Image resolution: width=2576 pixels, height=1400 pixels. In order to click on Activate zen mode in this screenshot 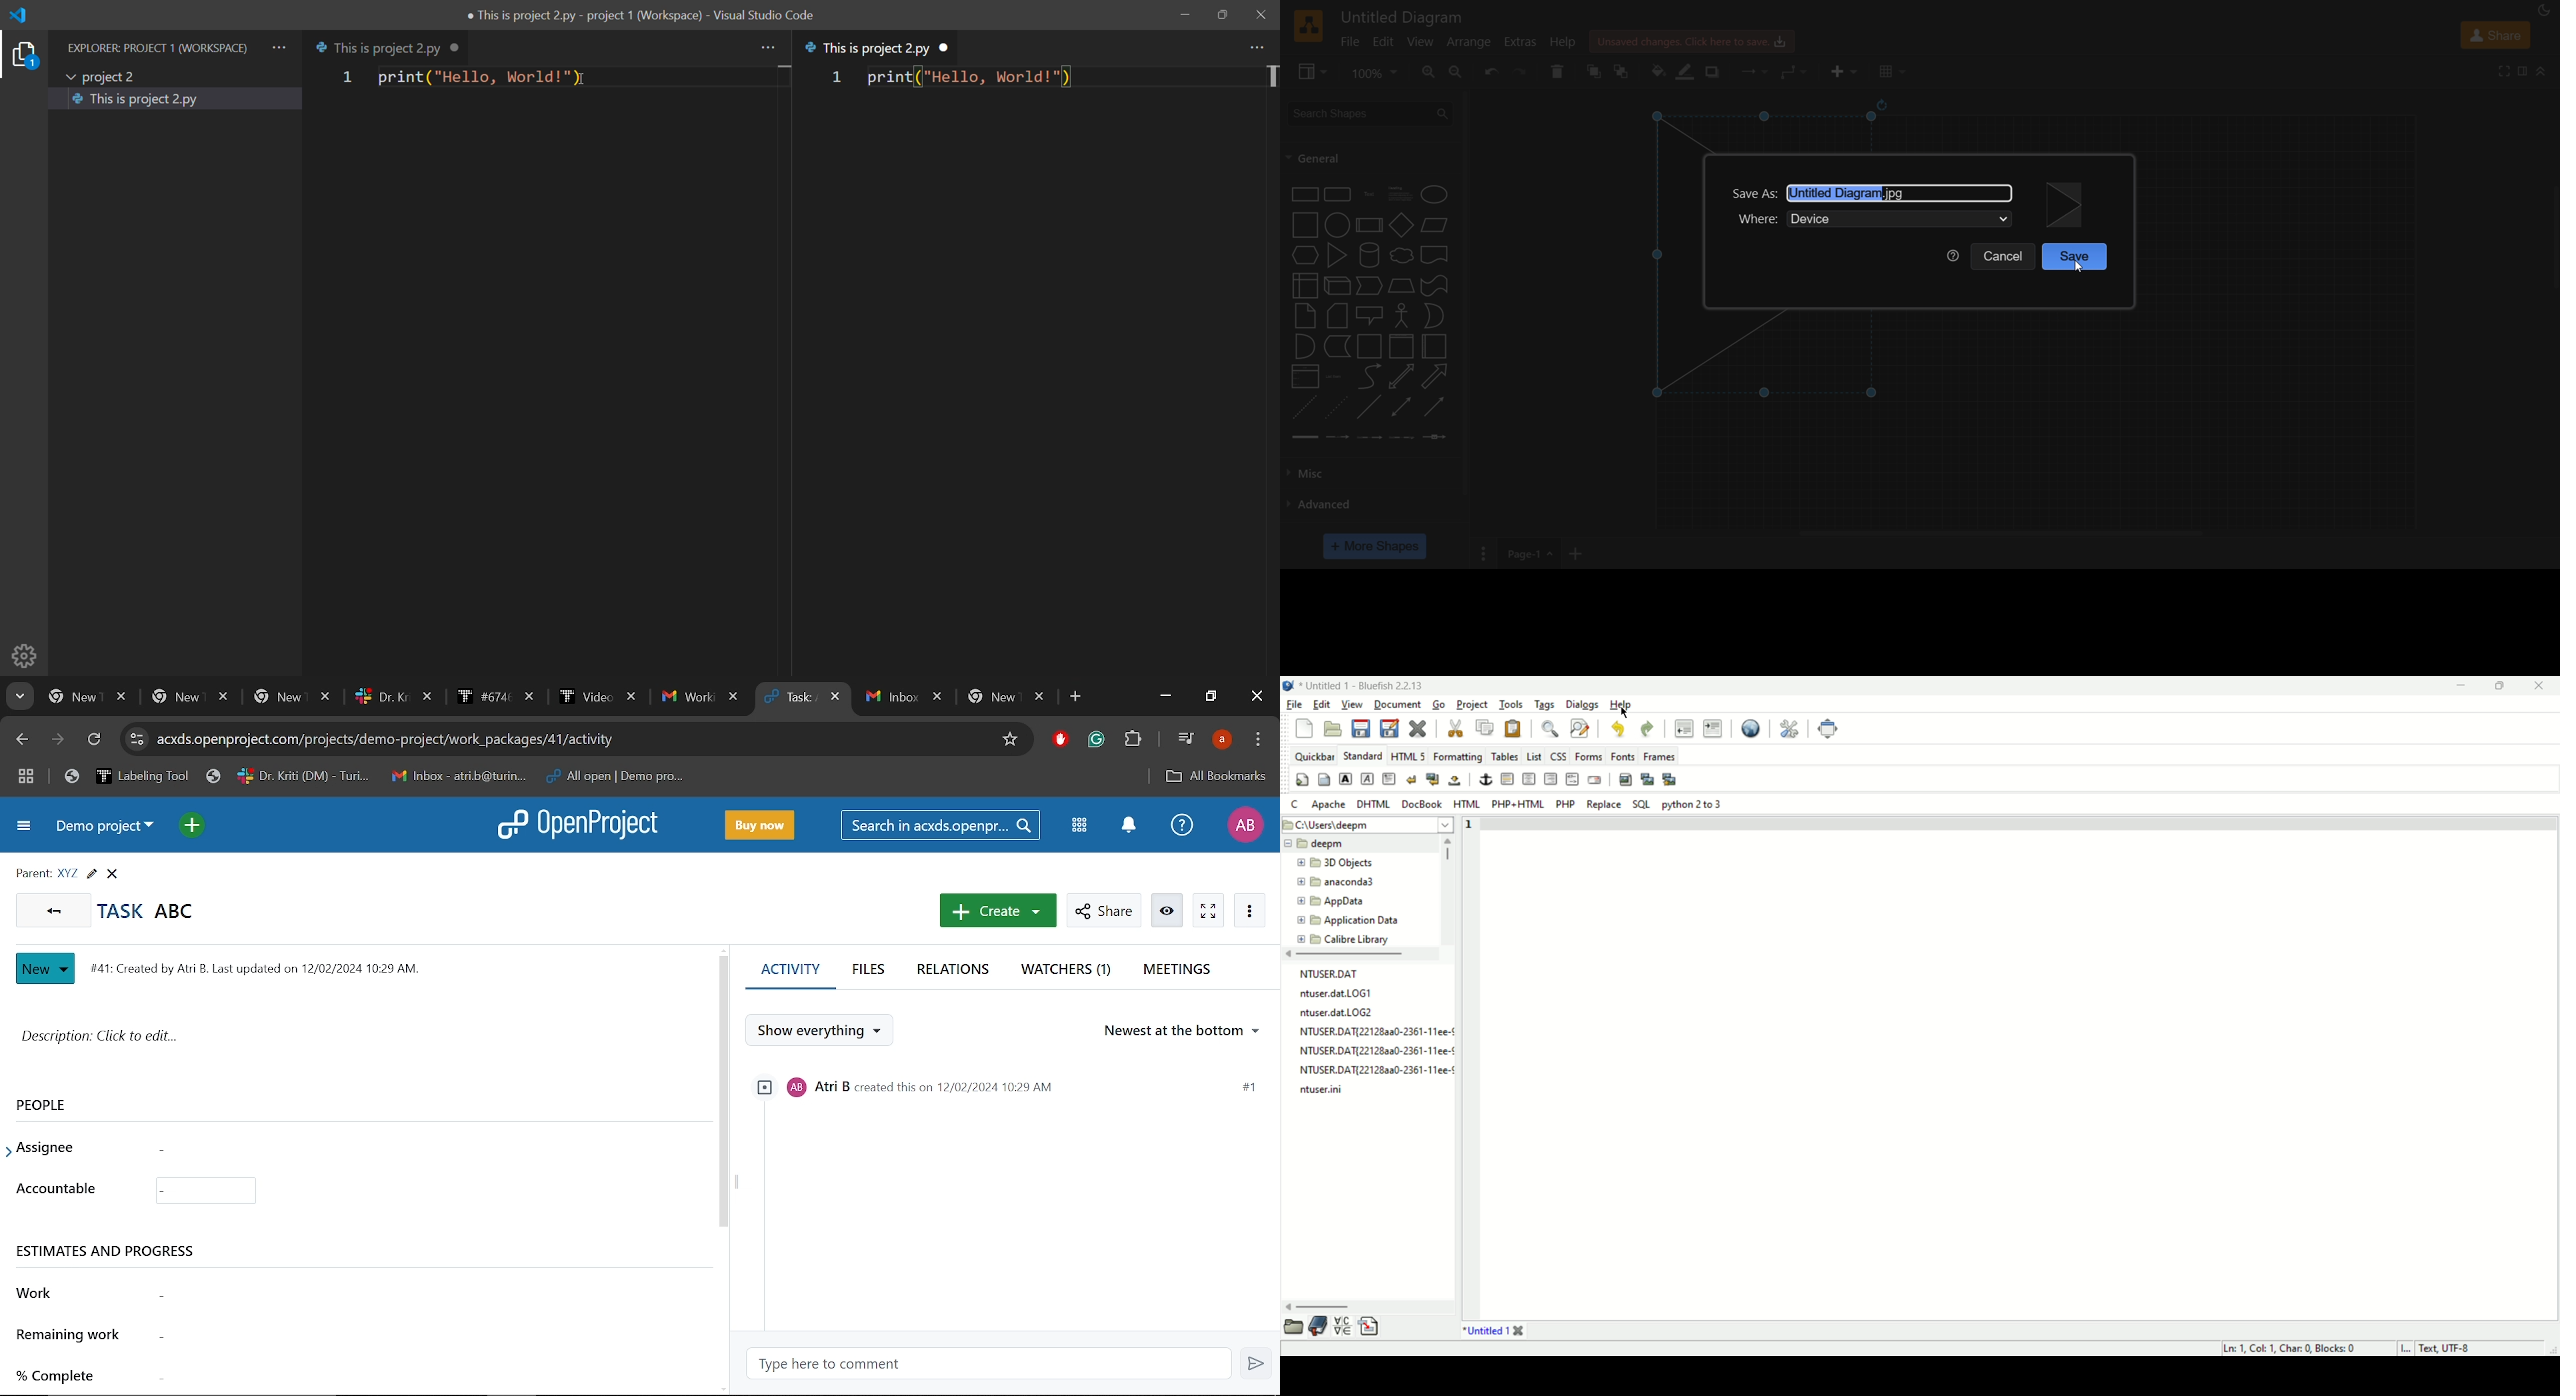, I will do `click(1209, 910)`.